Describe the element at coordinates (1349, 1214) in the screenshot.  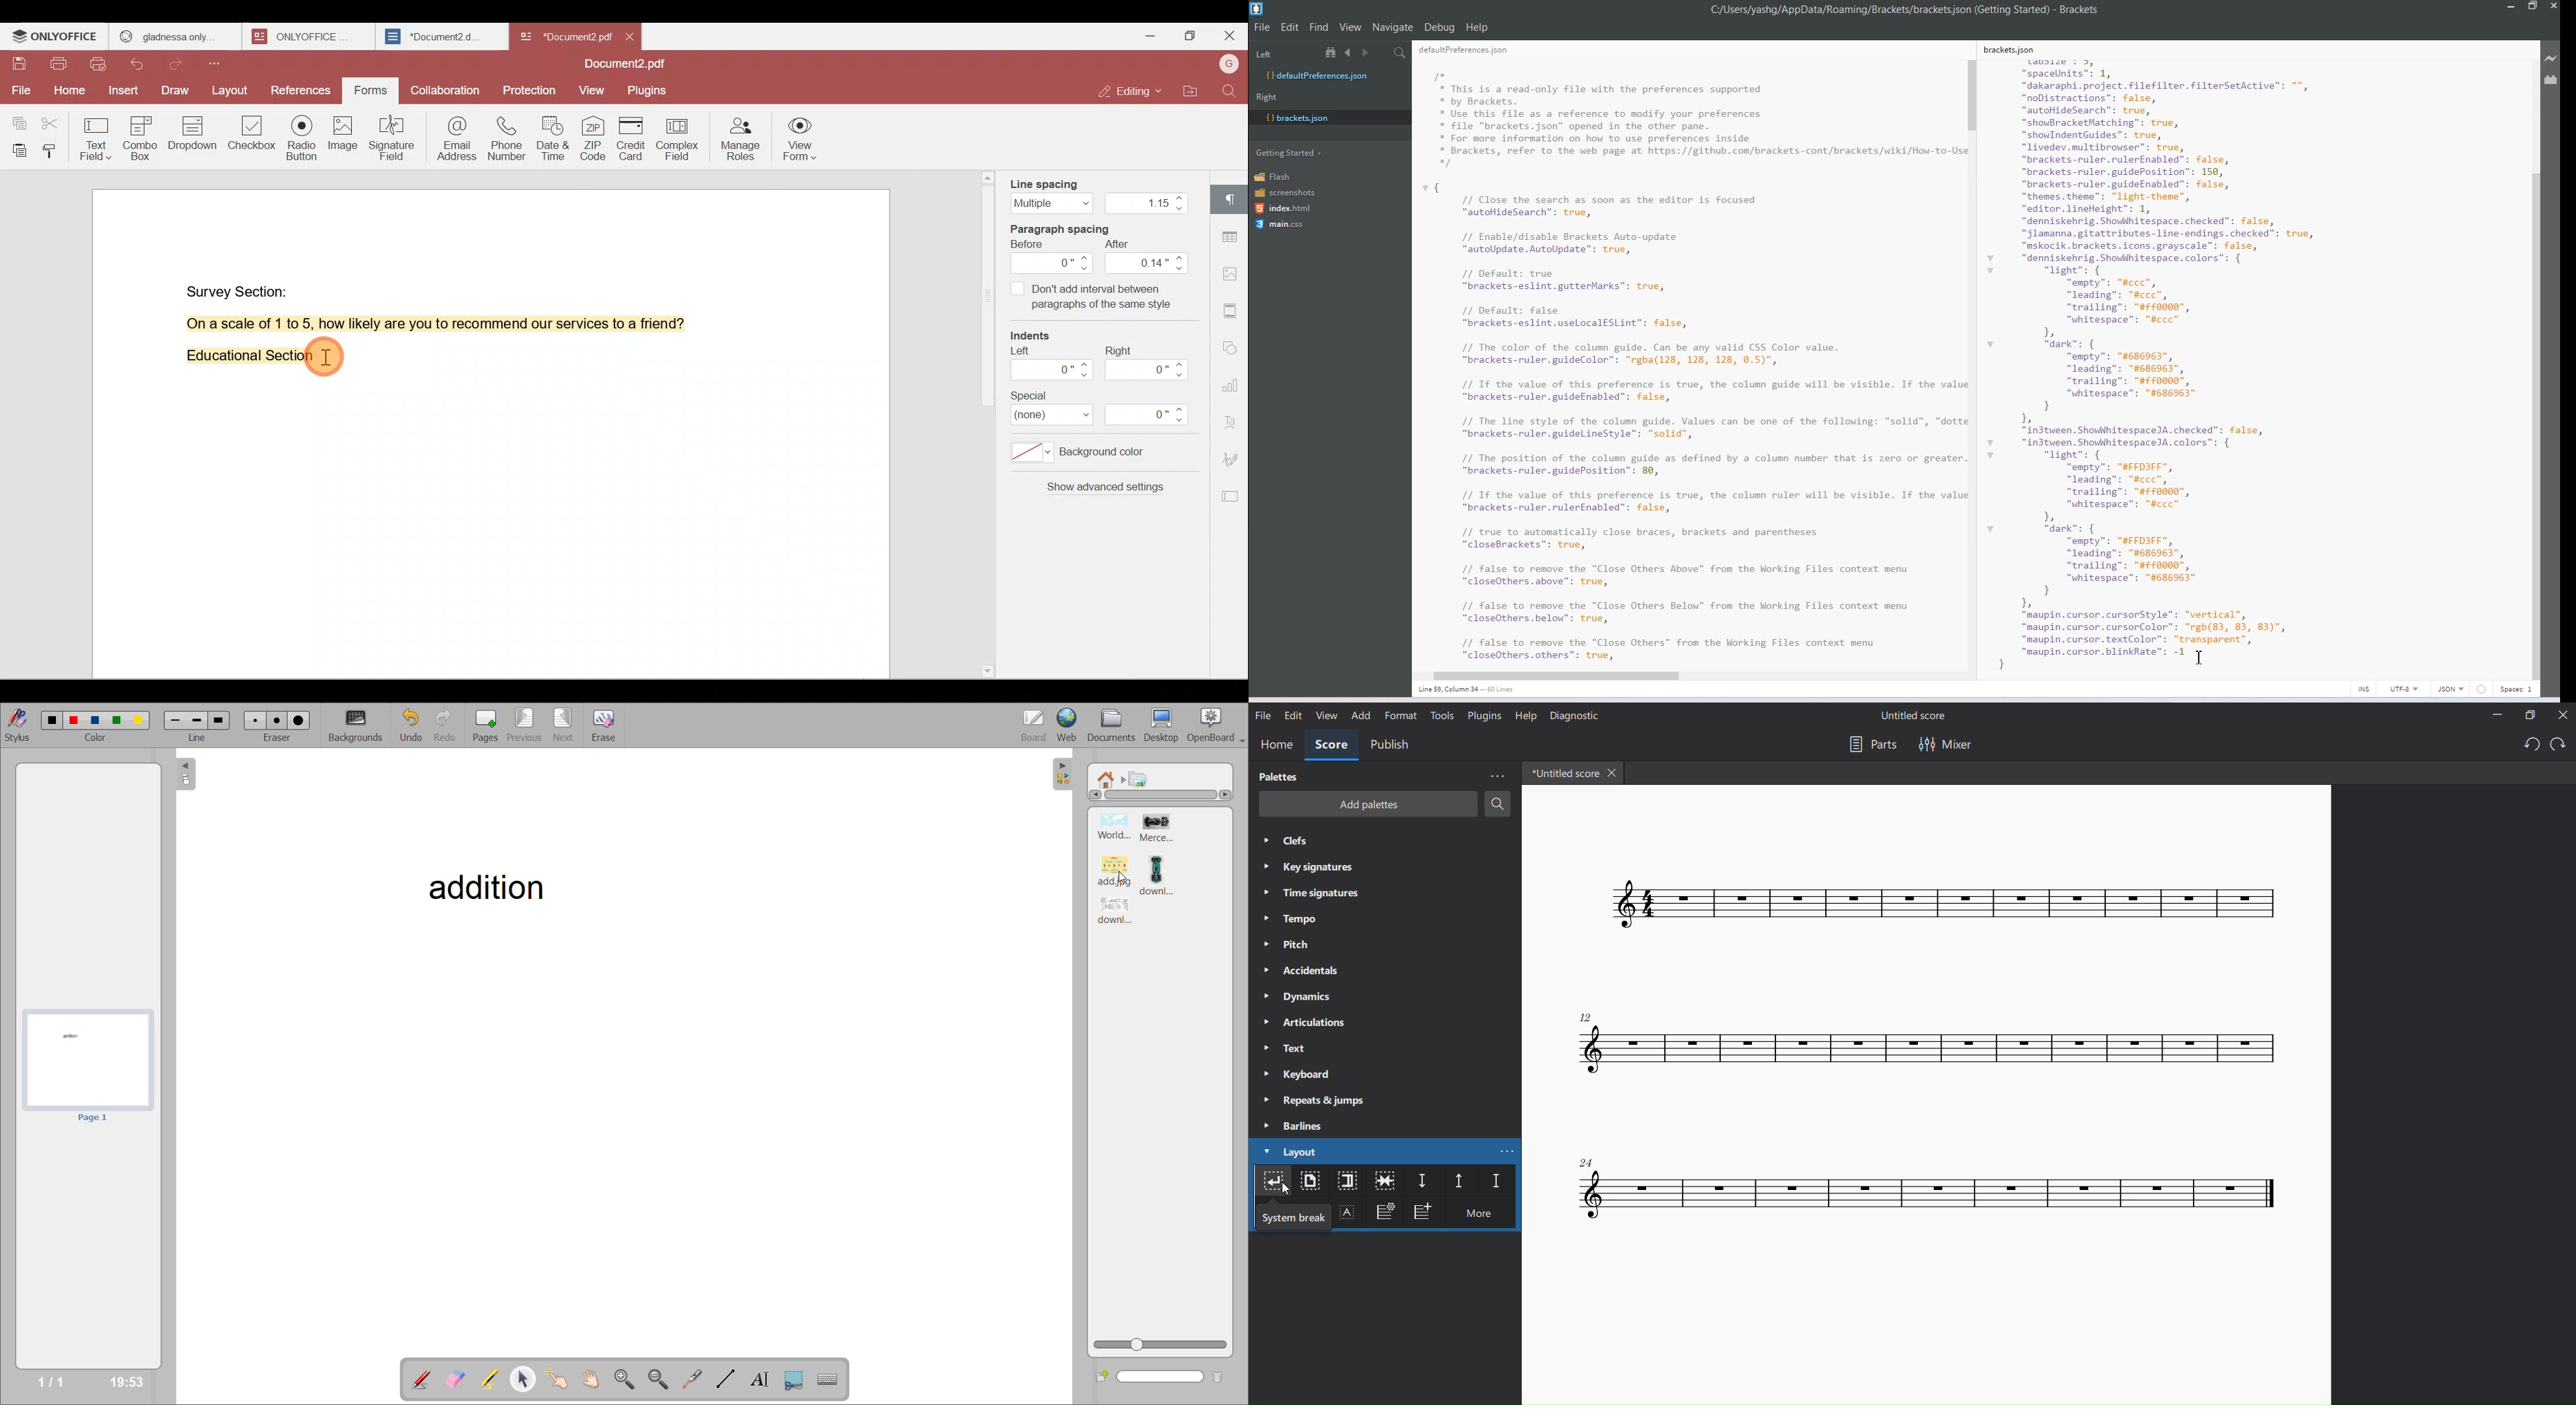
I see `text frame` at that location.